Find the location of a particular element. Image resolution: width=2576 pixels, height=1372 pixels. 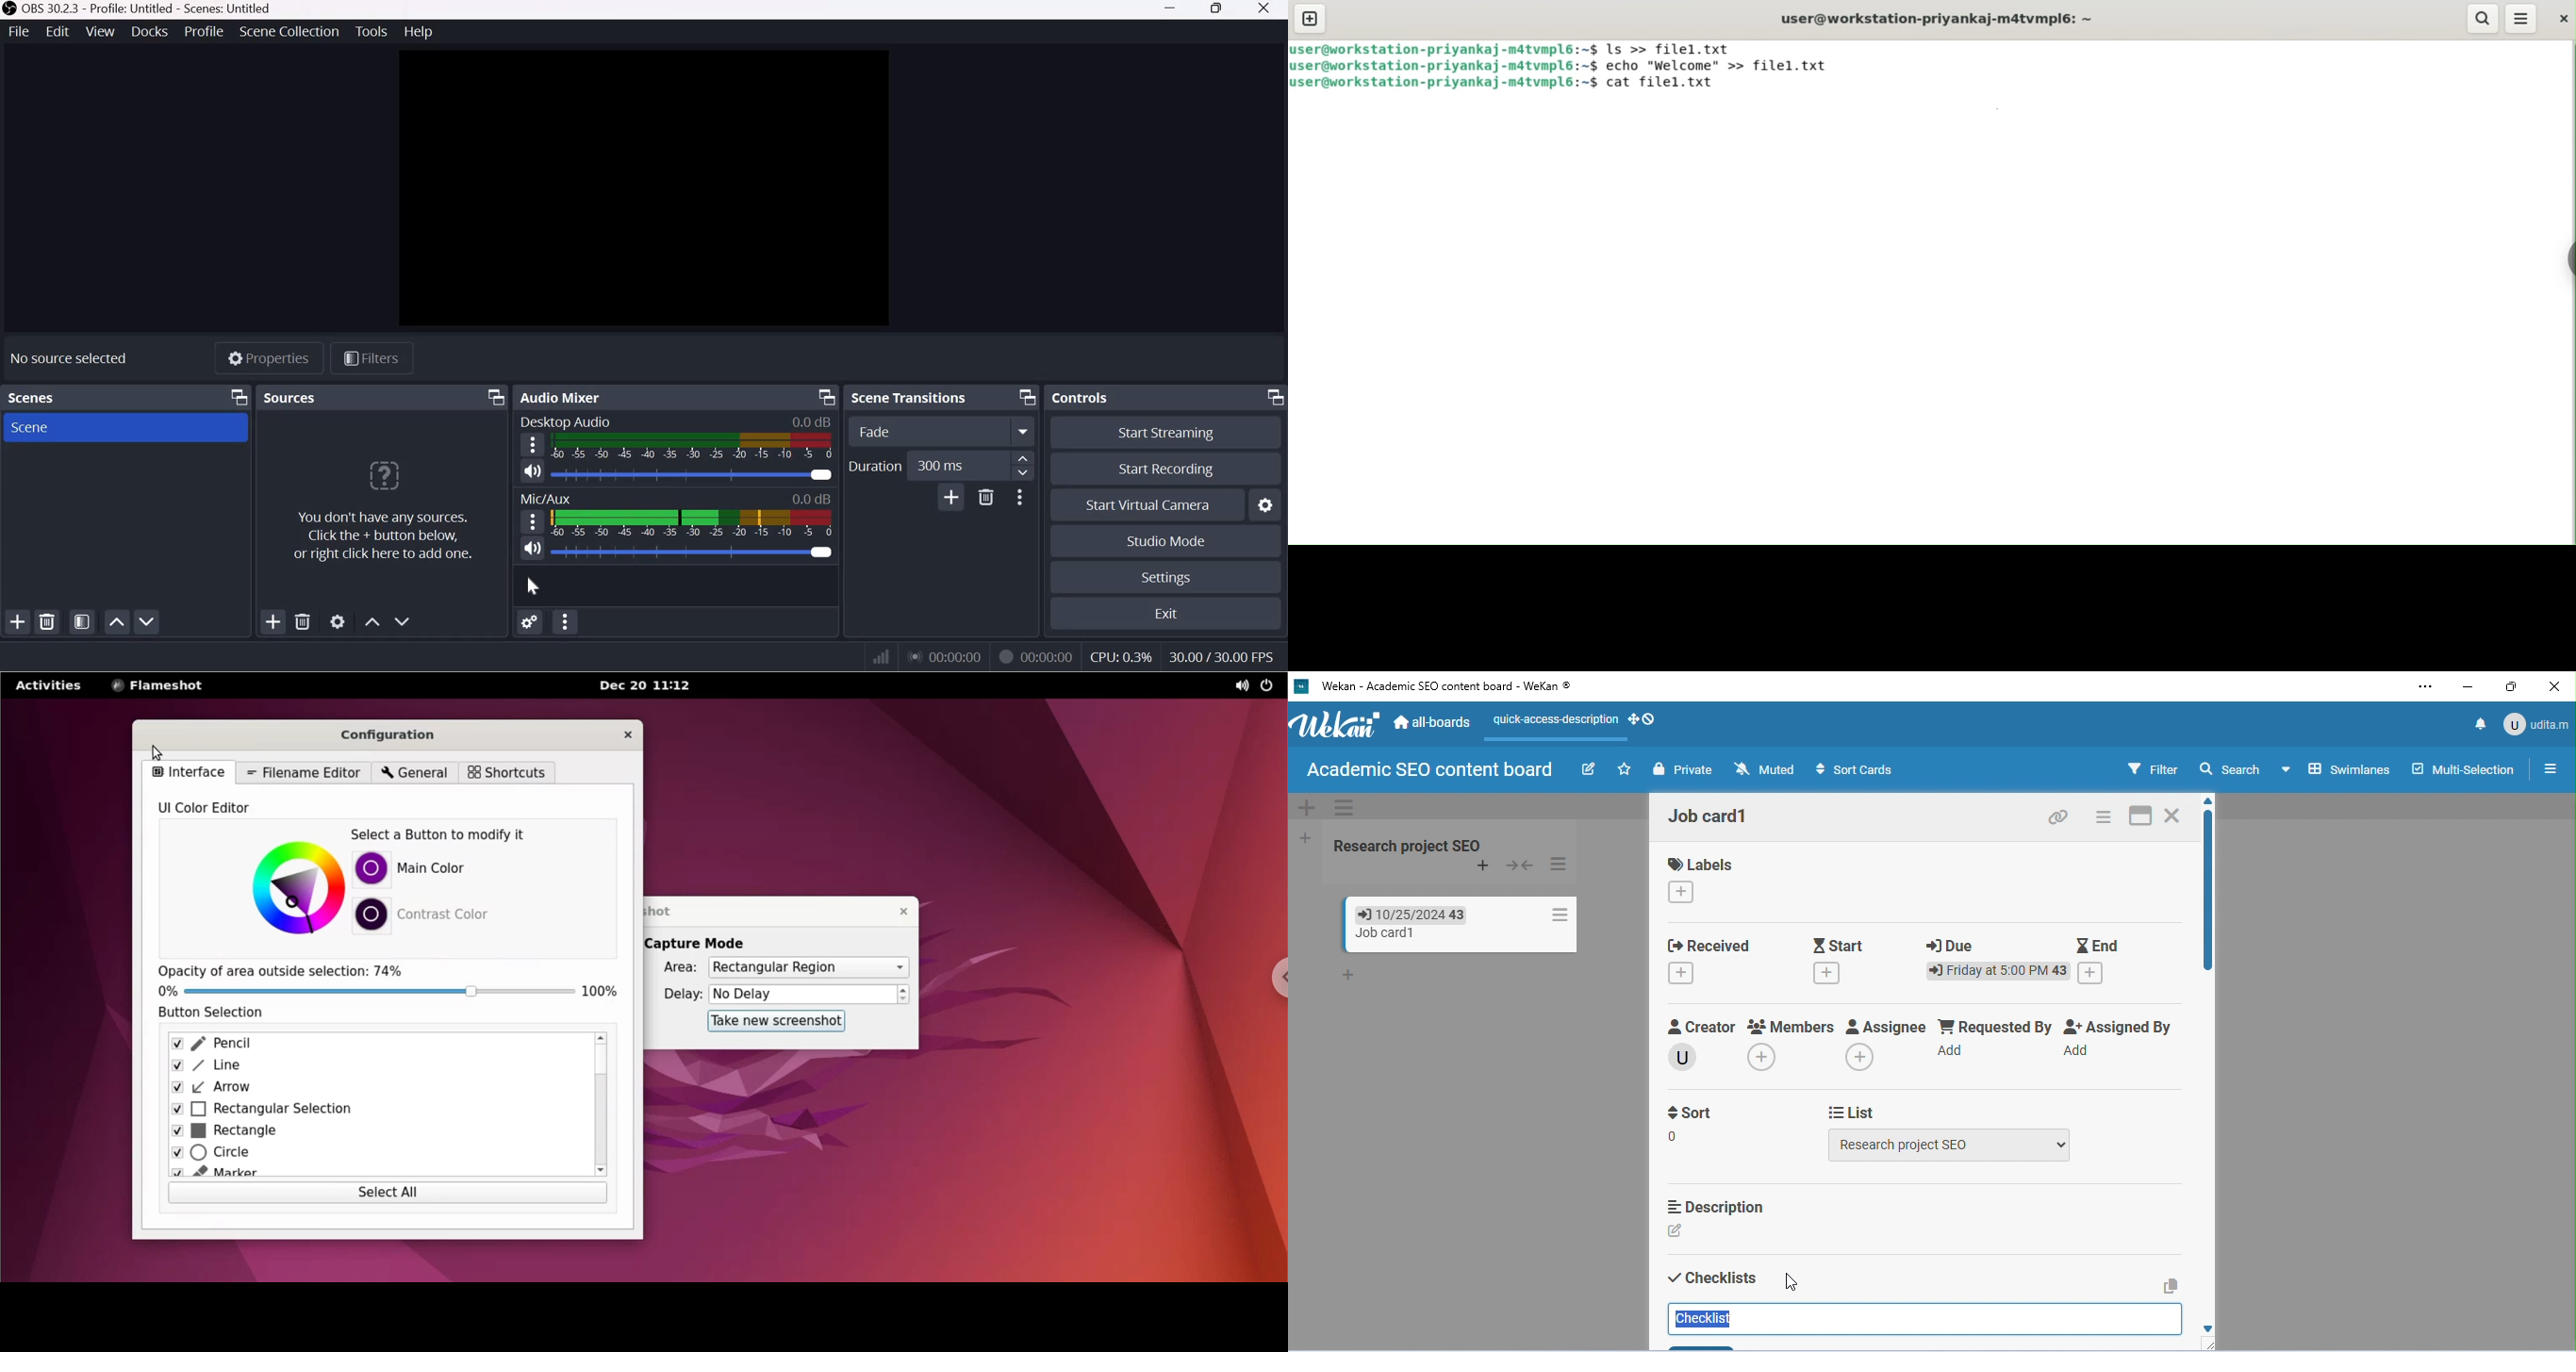

Add scene is located at coordinates (17, 622).